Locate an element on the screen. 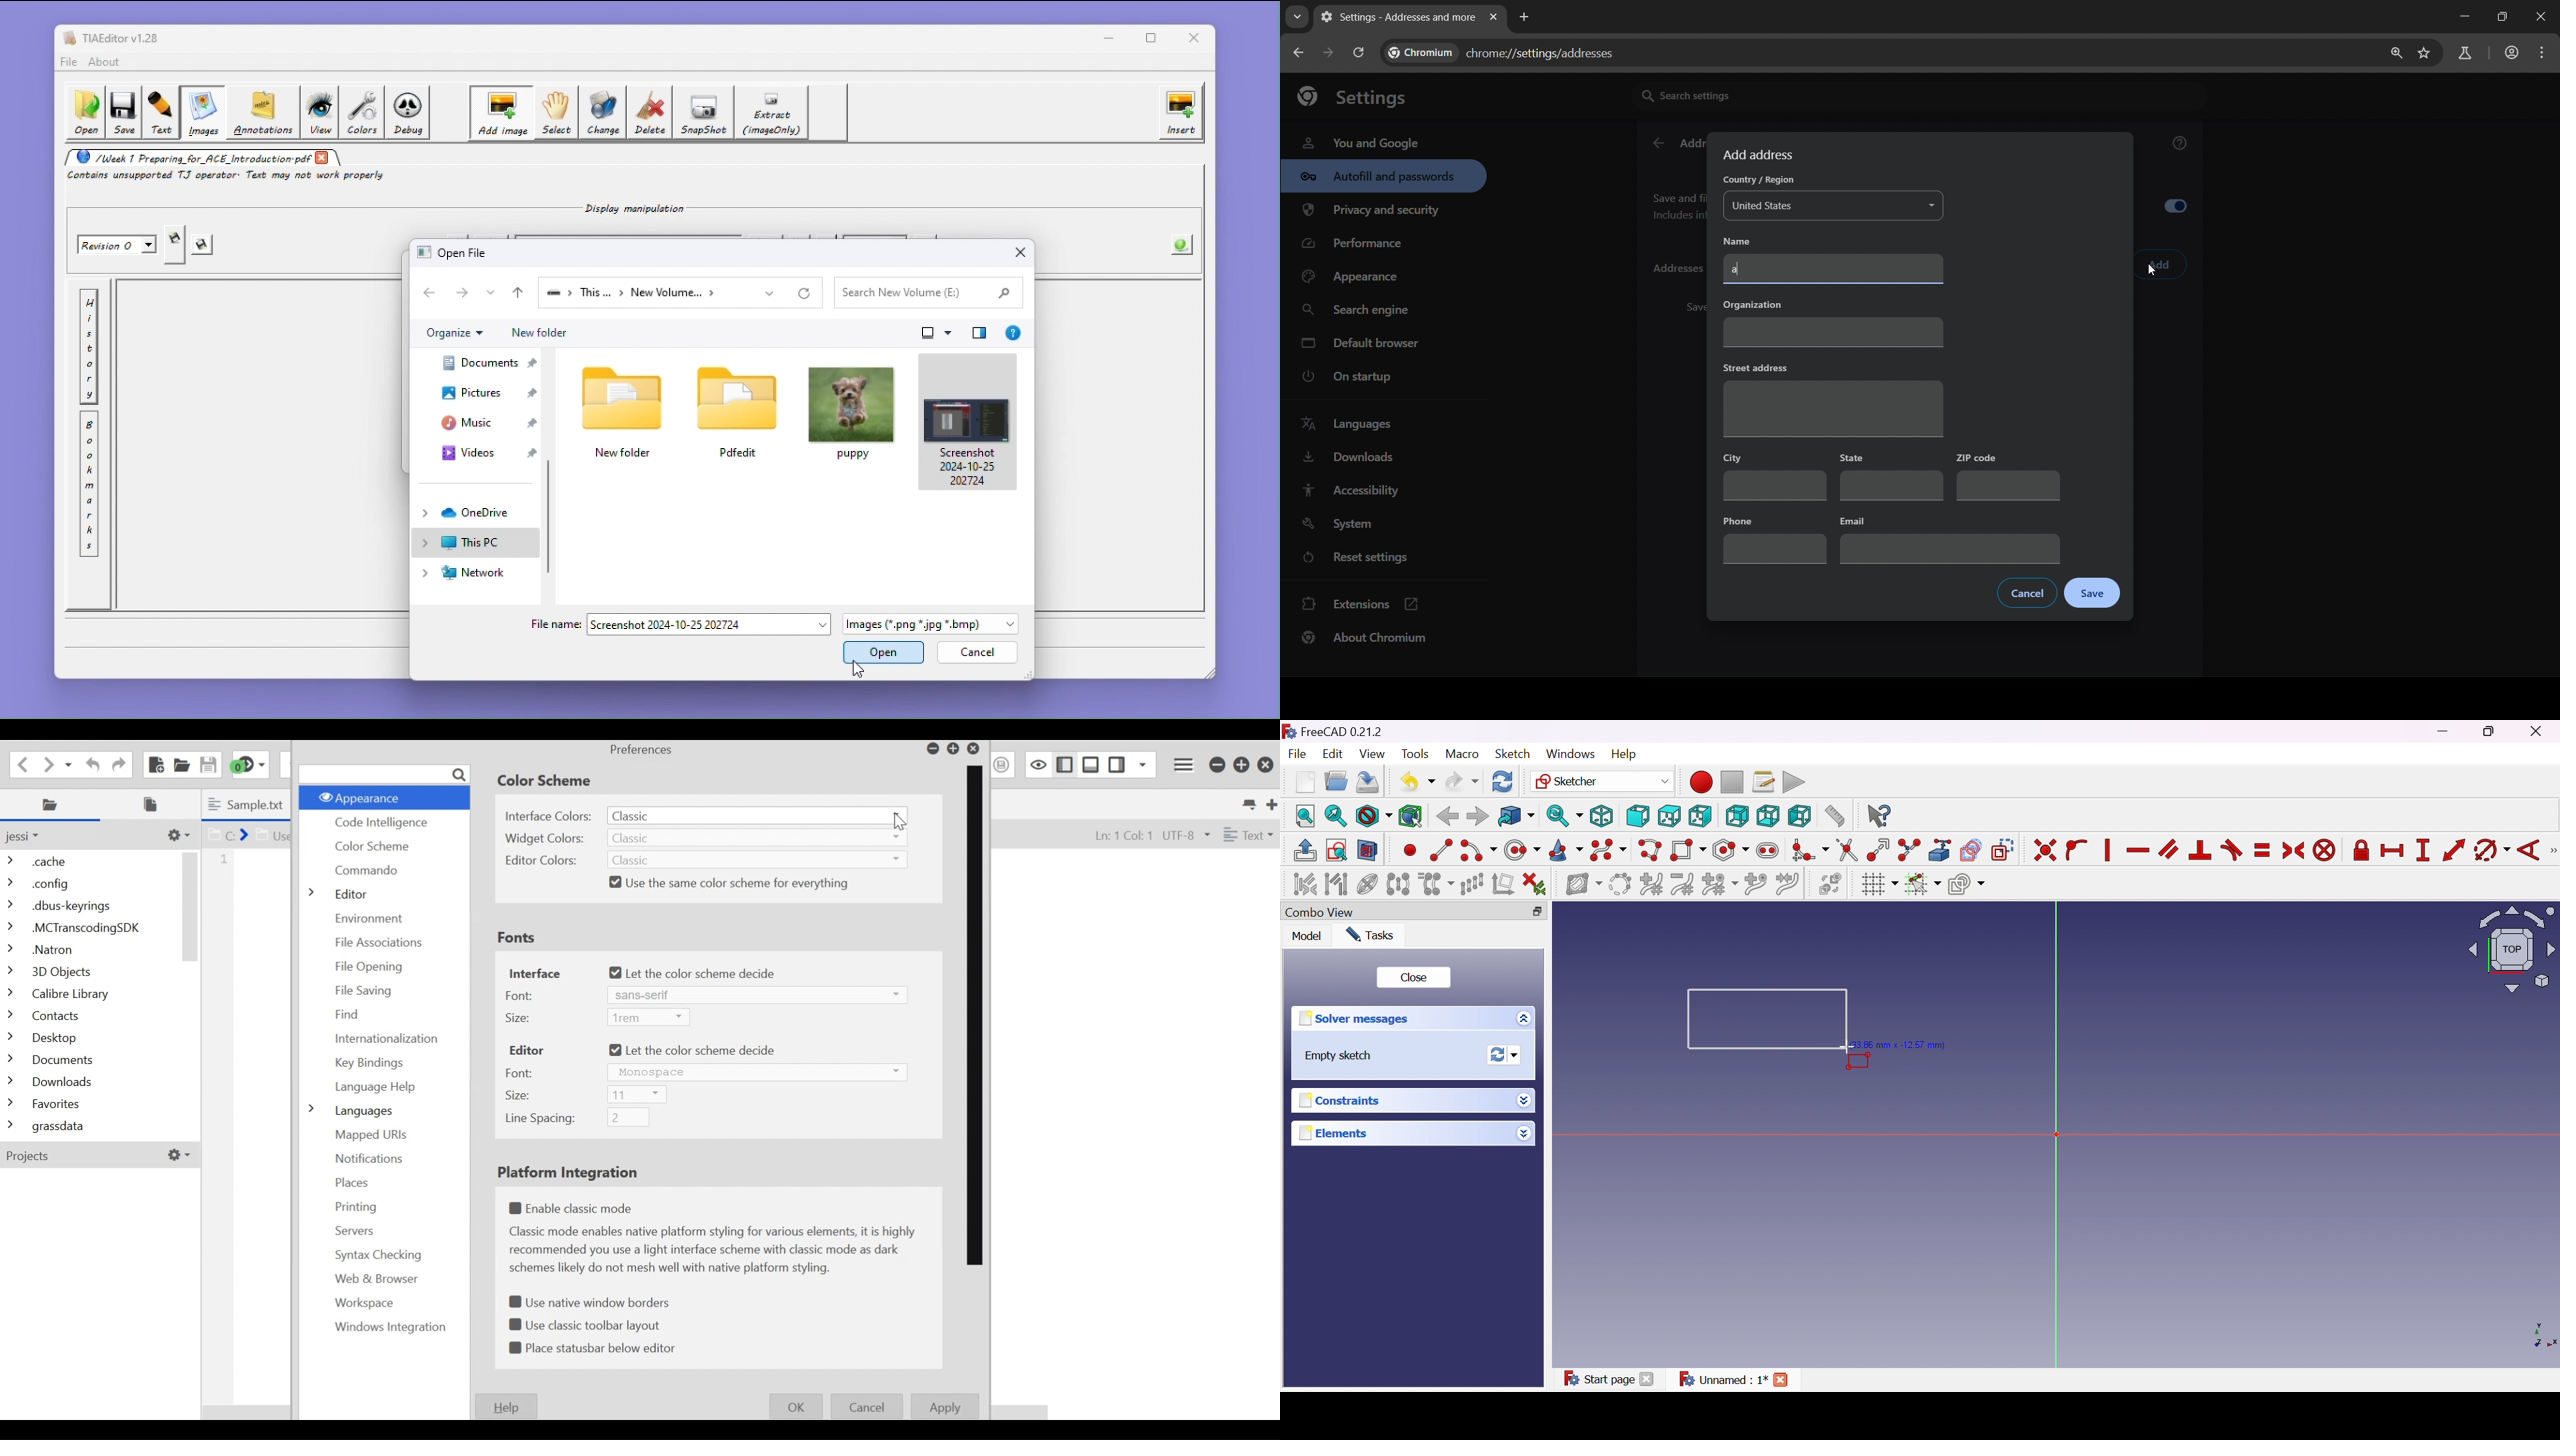 This screenshot has height=1456, width=2576. Constrain distance is located at coordinates (2453, 850).